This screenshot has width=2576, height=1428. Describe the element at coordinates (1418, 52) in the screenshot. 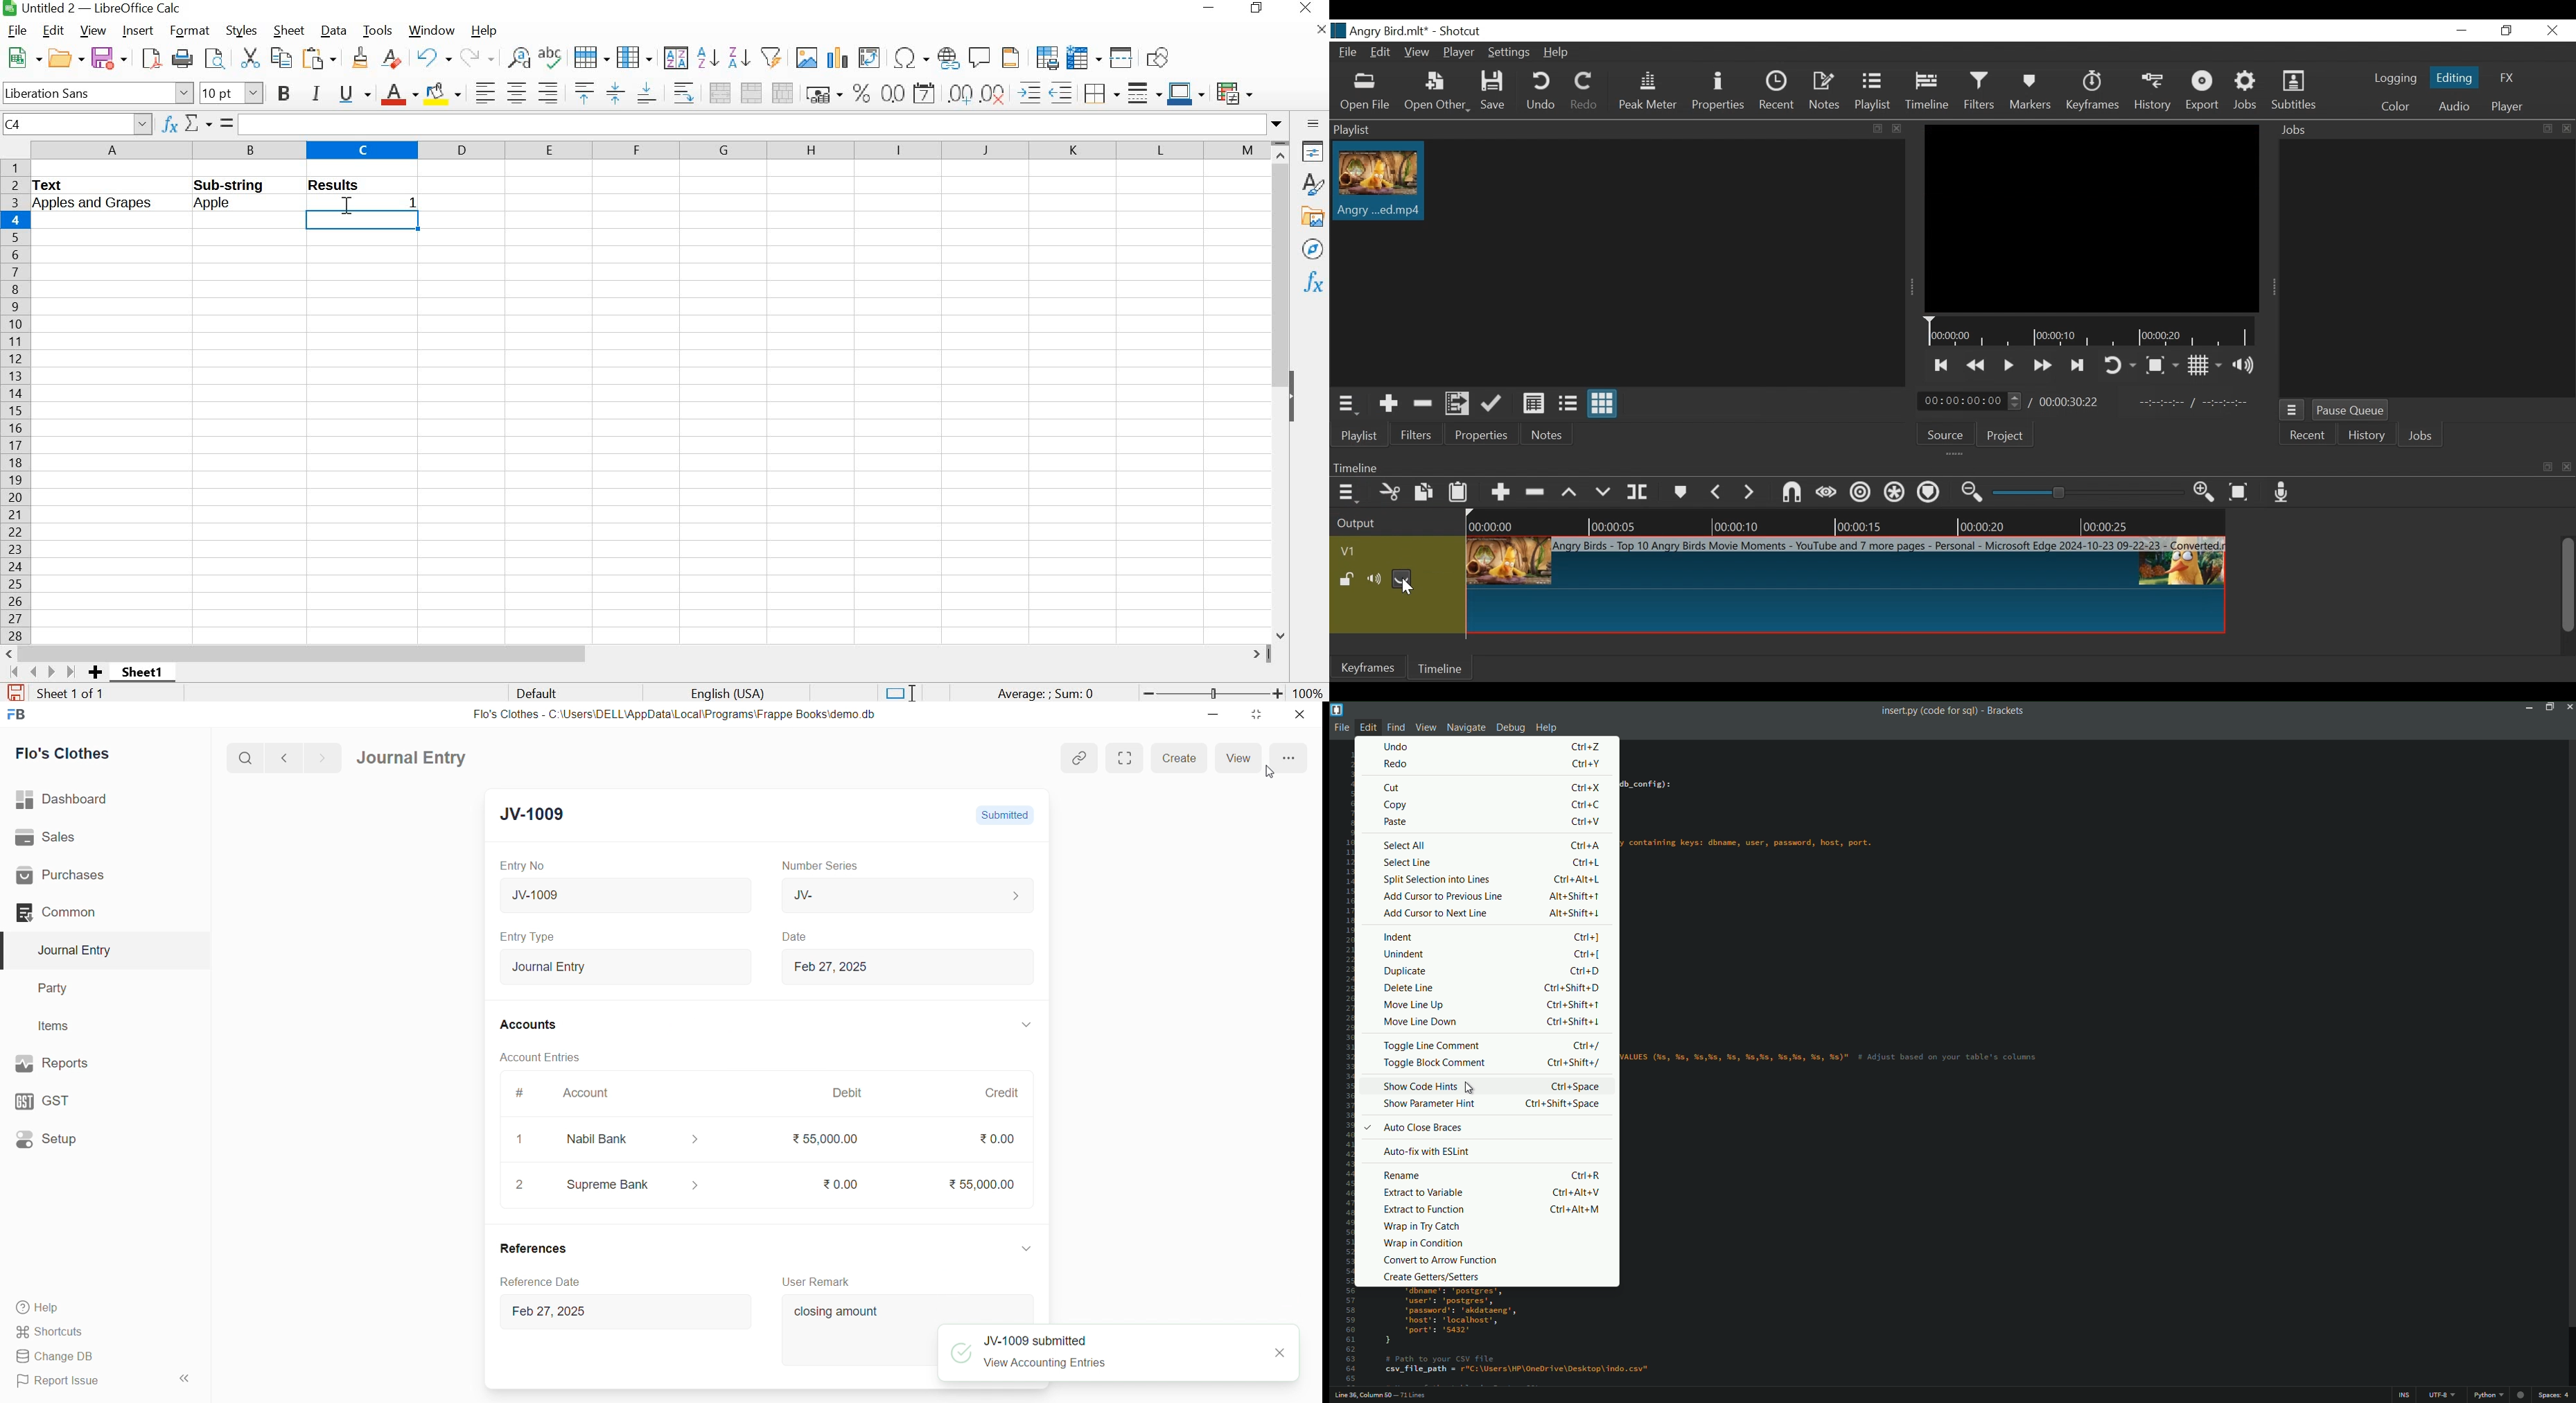

I see `View` at that location.